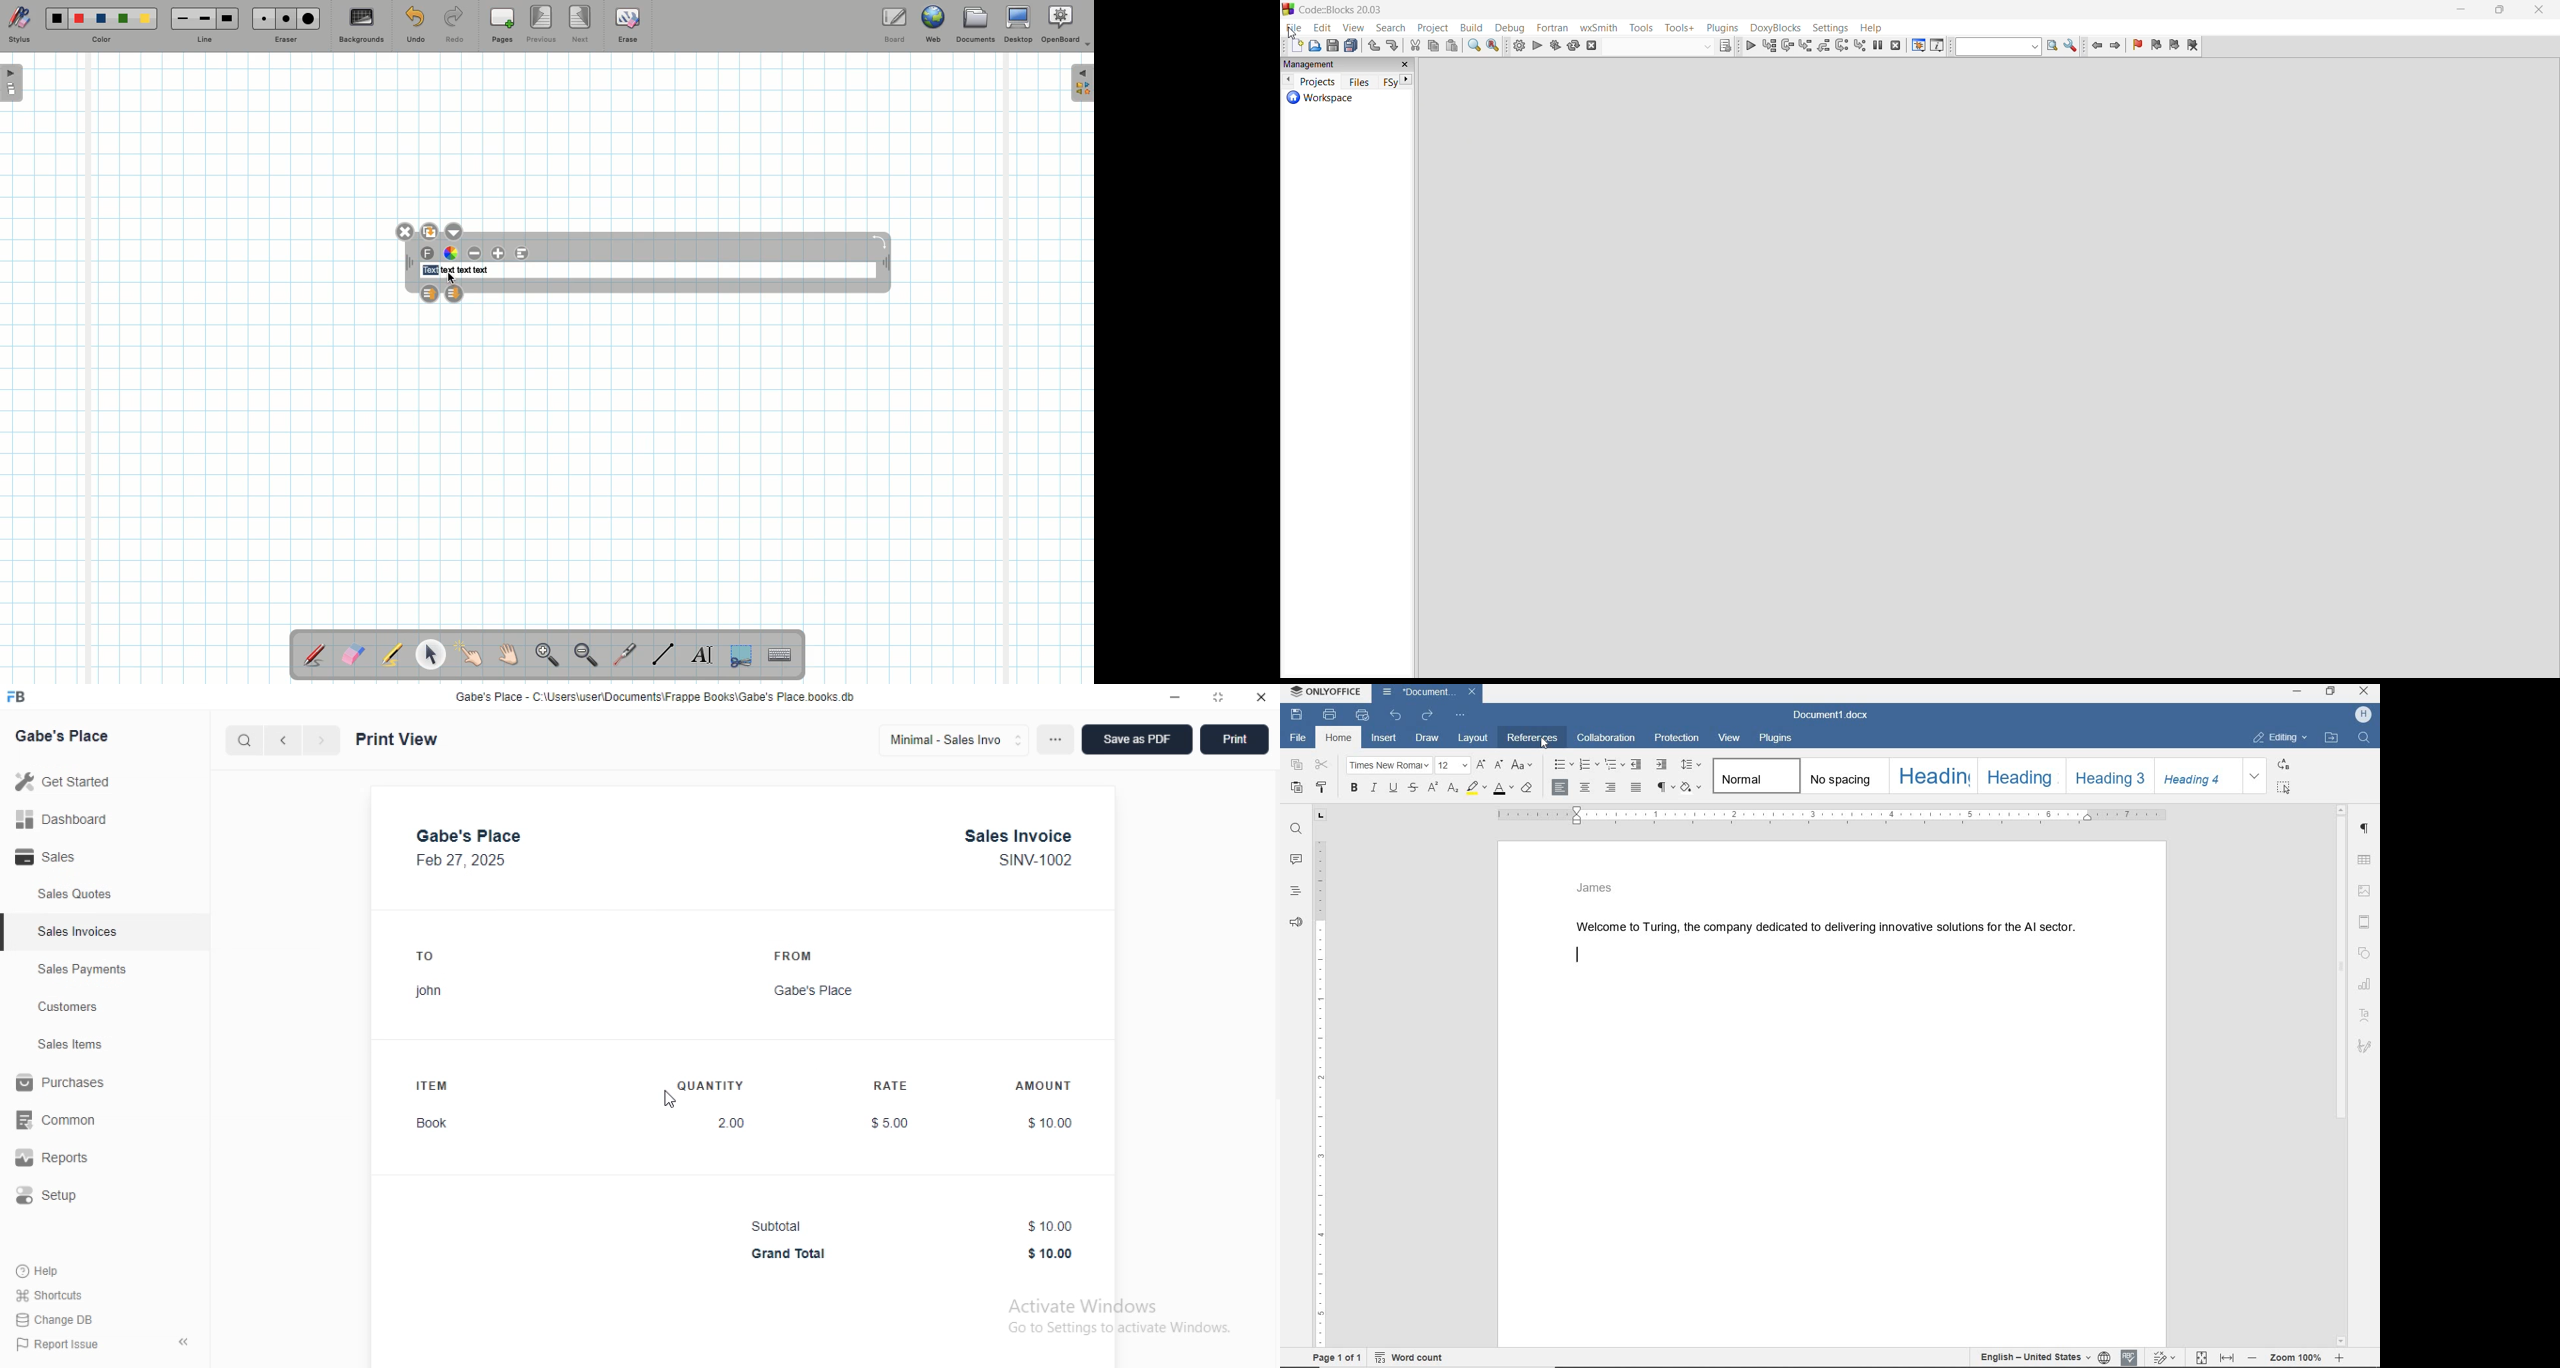  I want to click on plugins, so click(1720, 27).